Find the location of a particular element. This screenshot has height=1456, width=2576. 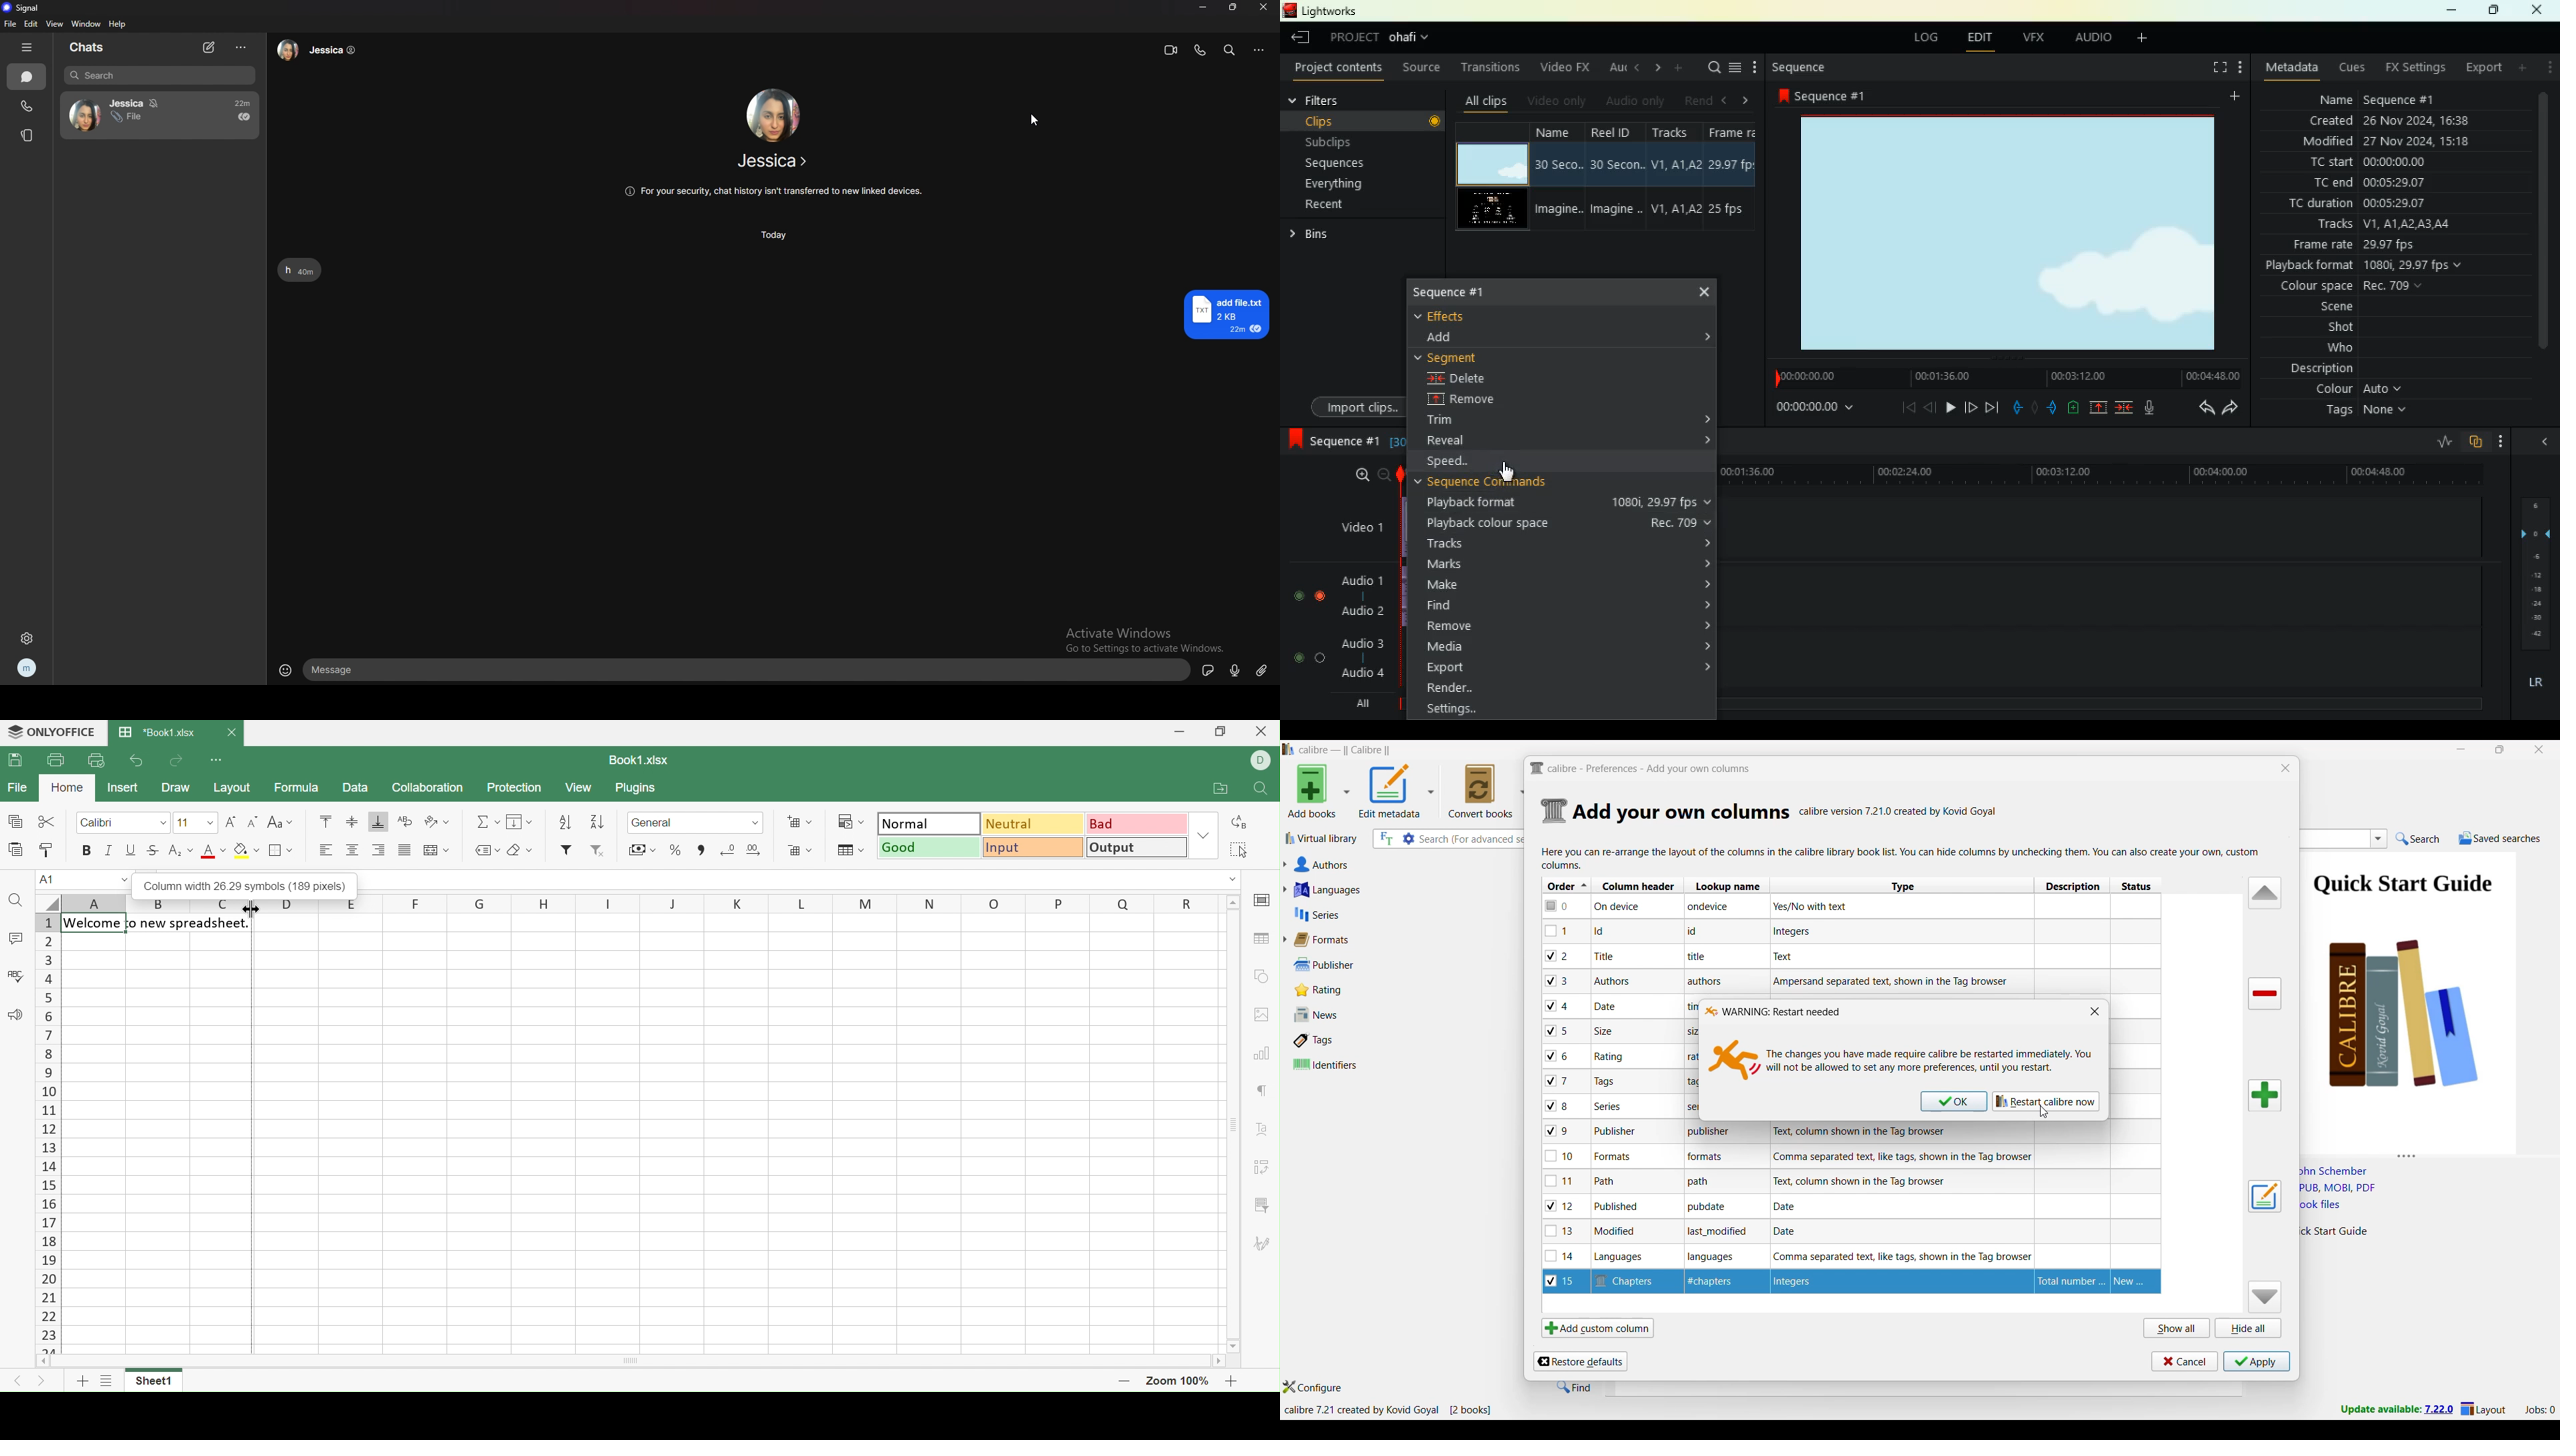

Accordion is located at coordinates (1703, 418).